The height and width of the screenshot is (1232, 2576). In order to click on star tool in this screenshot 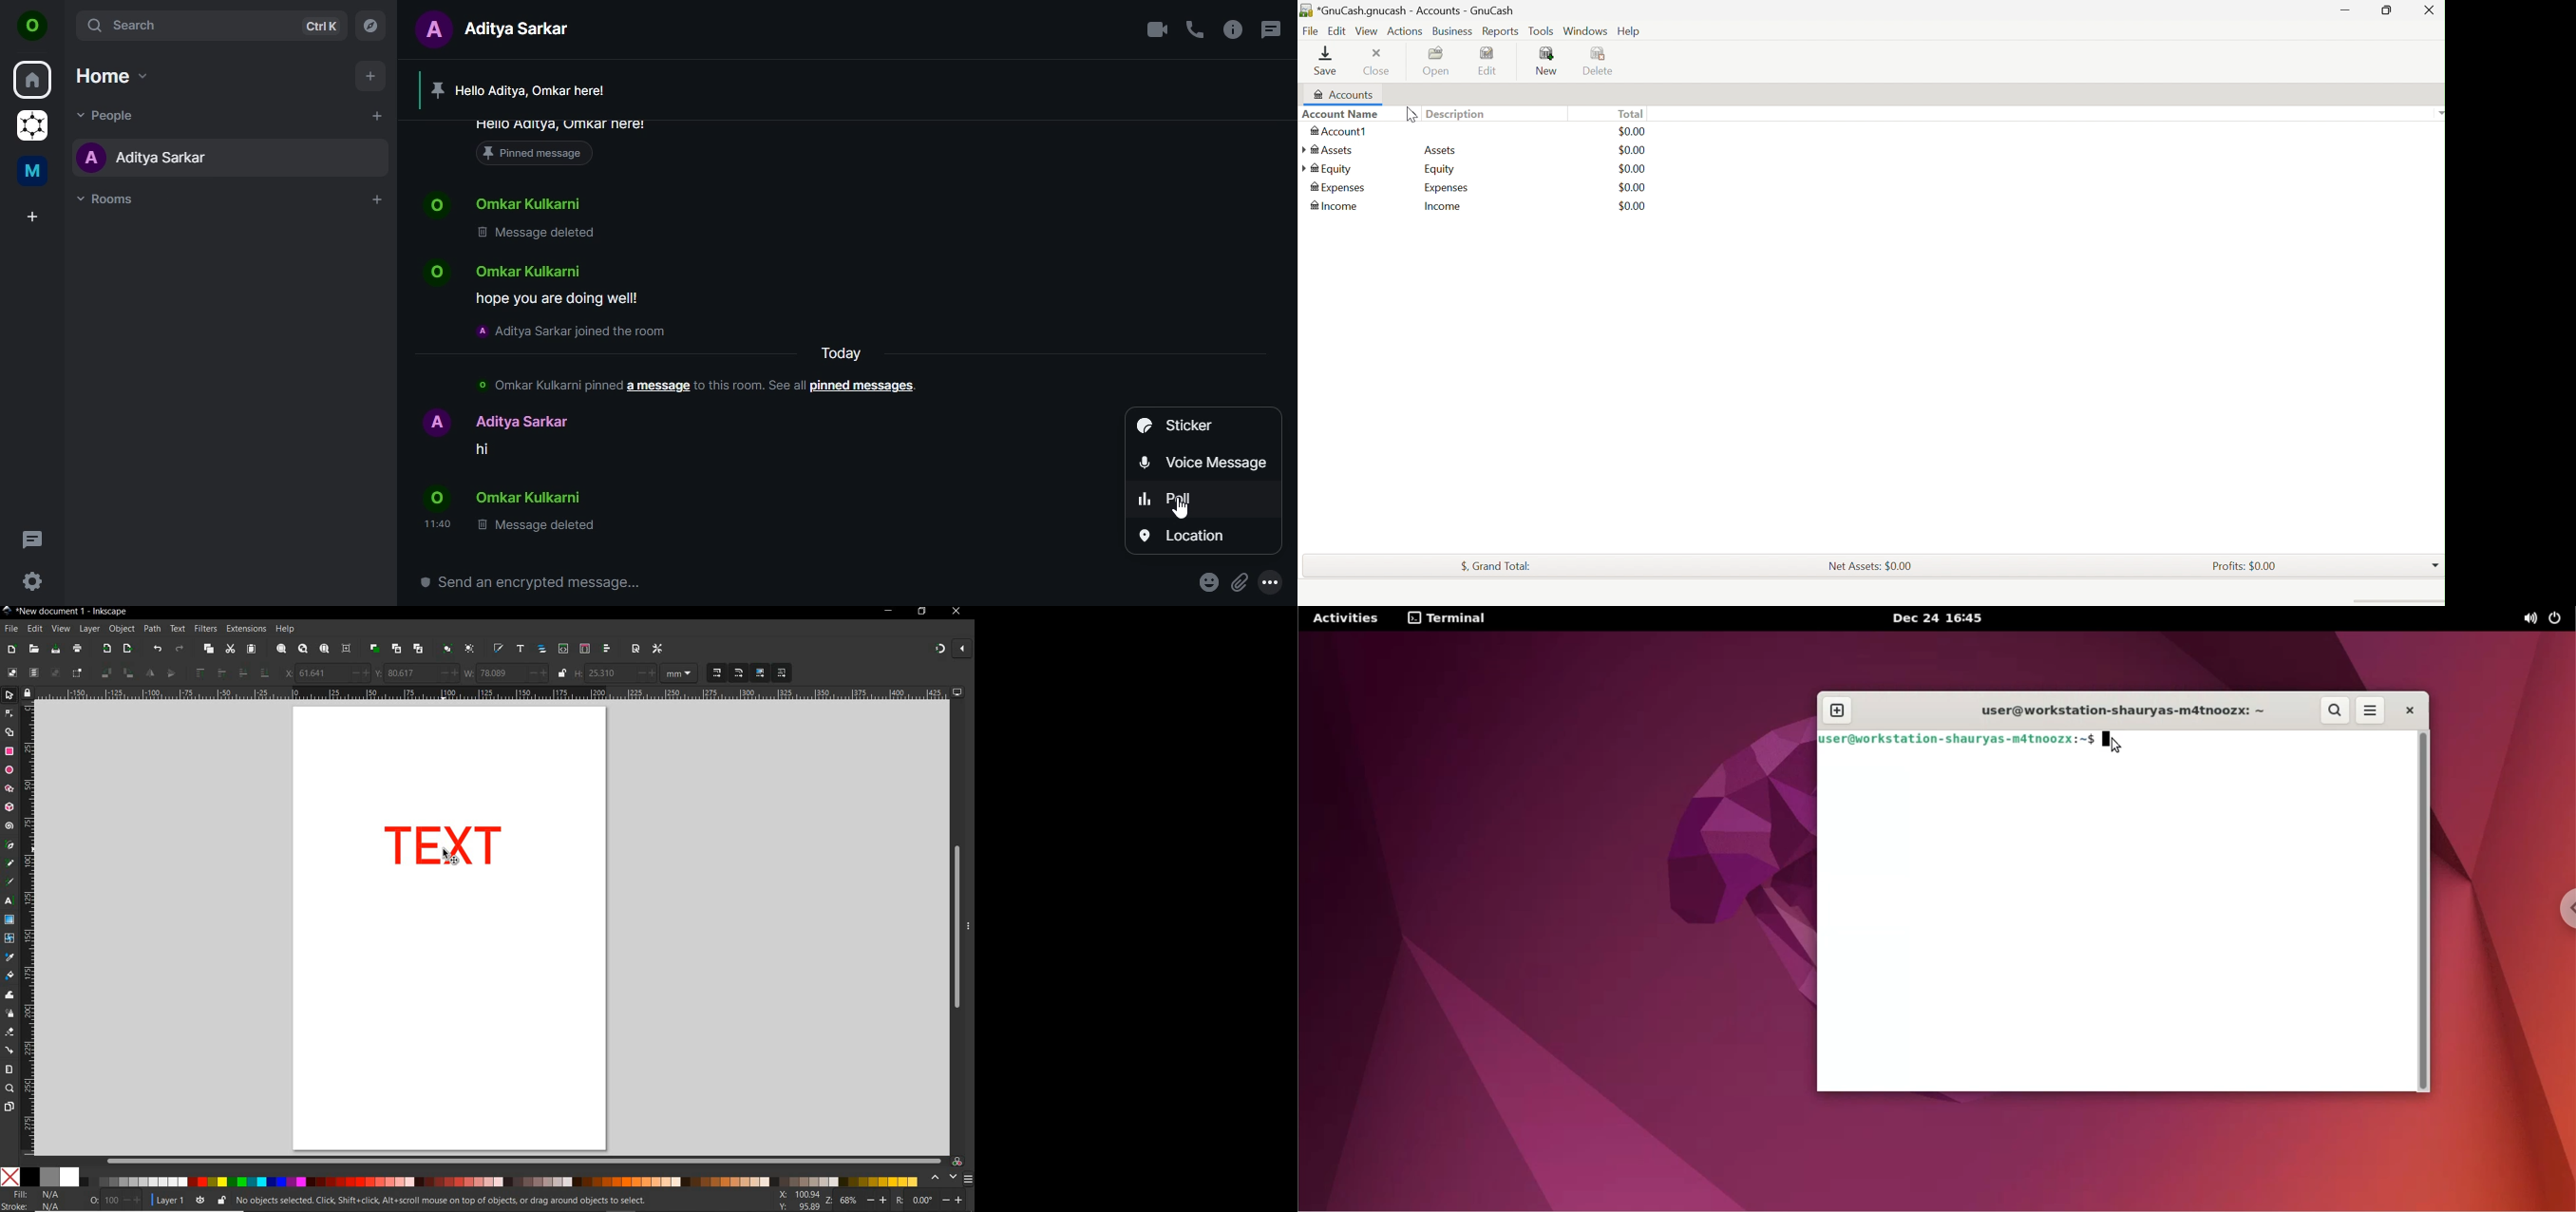, I will do `click(9, 789)`.